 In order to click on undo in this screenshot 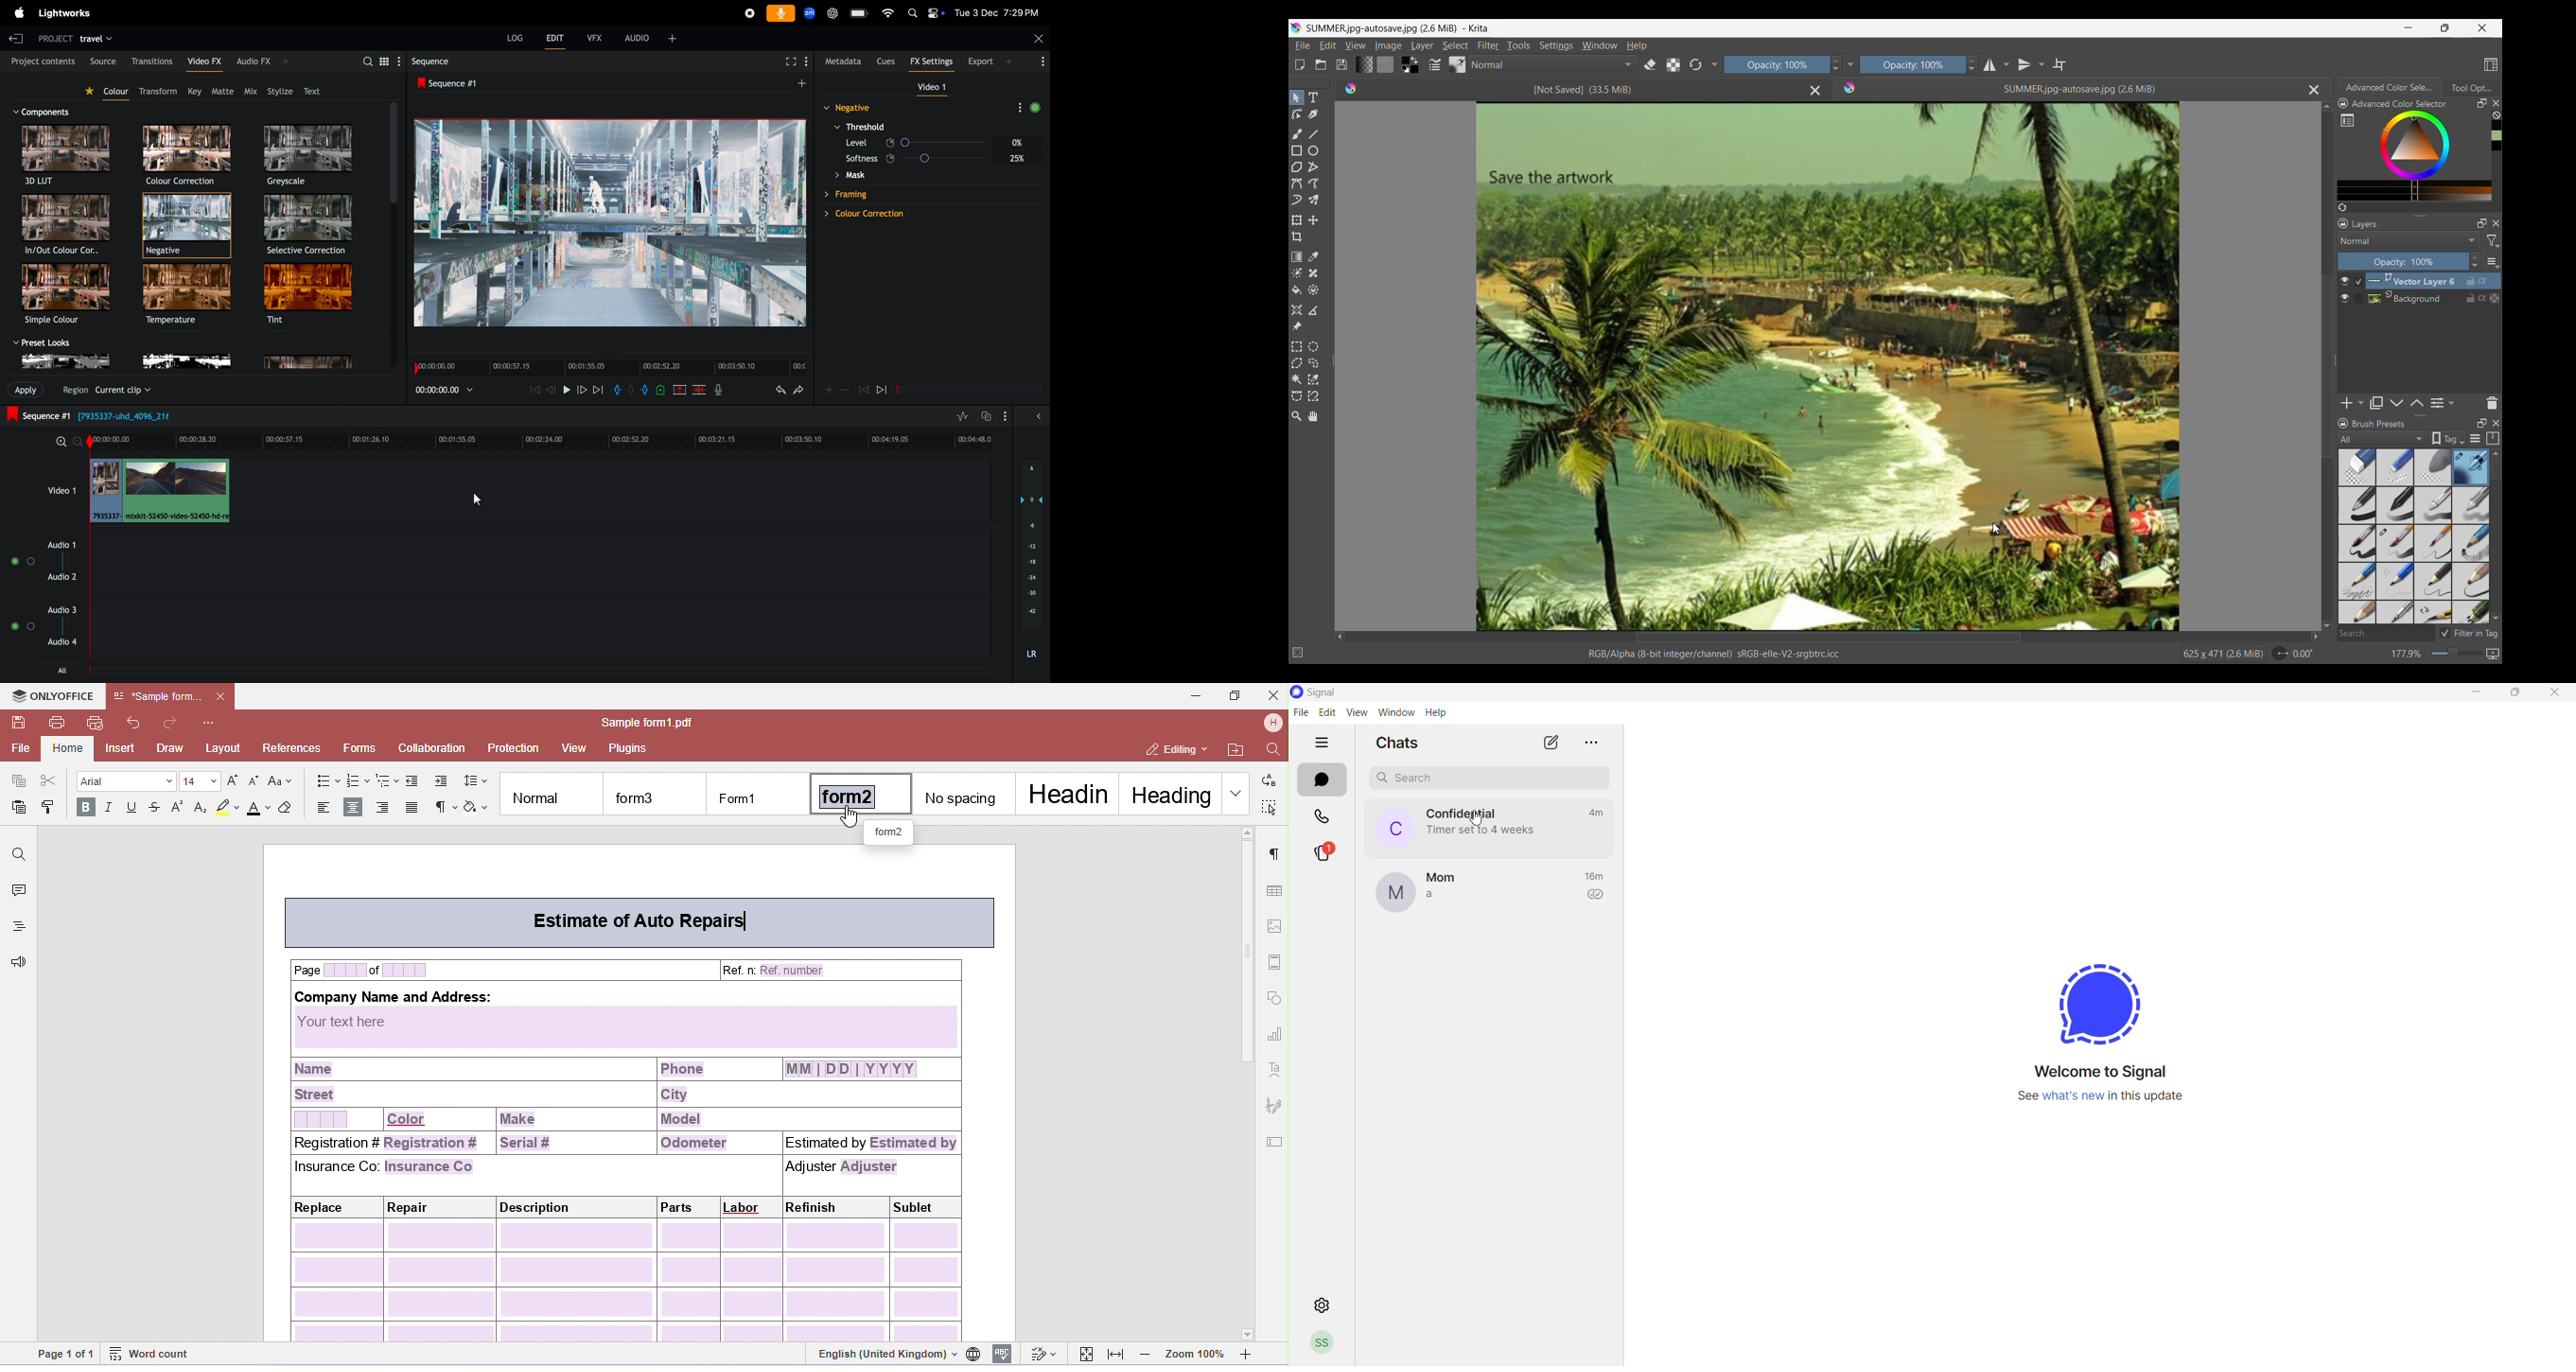, I will do `click(776, 391)`.